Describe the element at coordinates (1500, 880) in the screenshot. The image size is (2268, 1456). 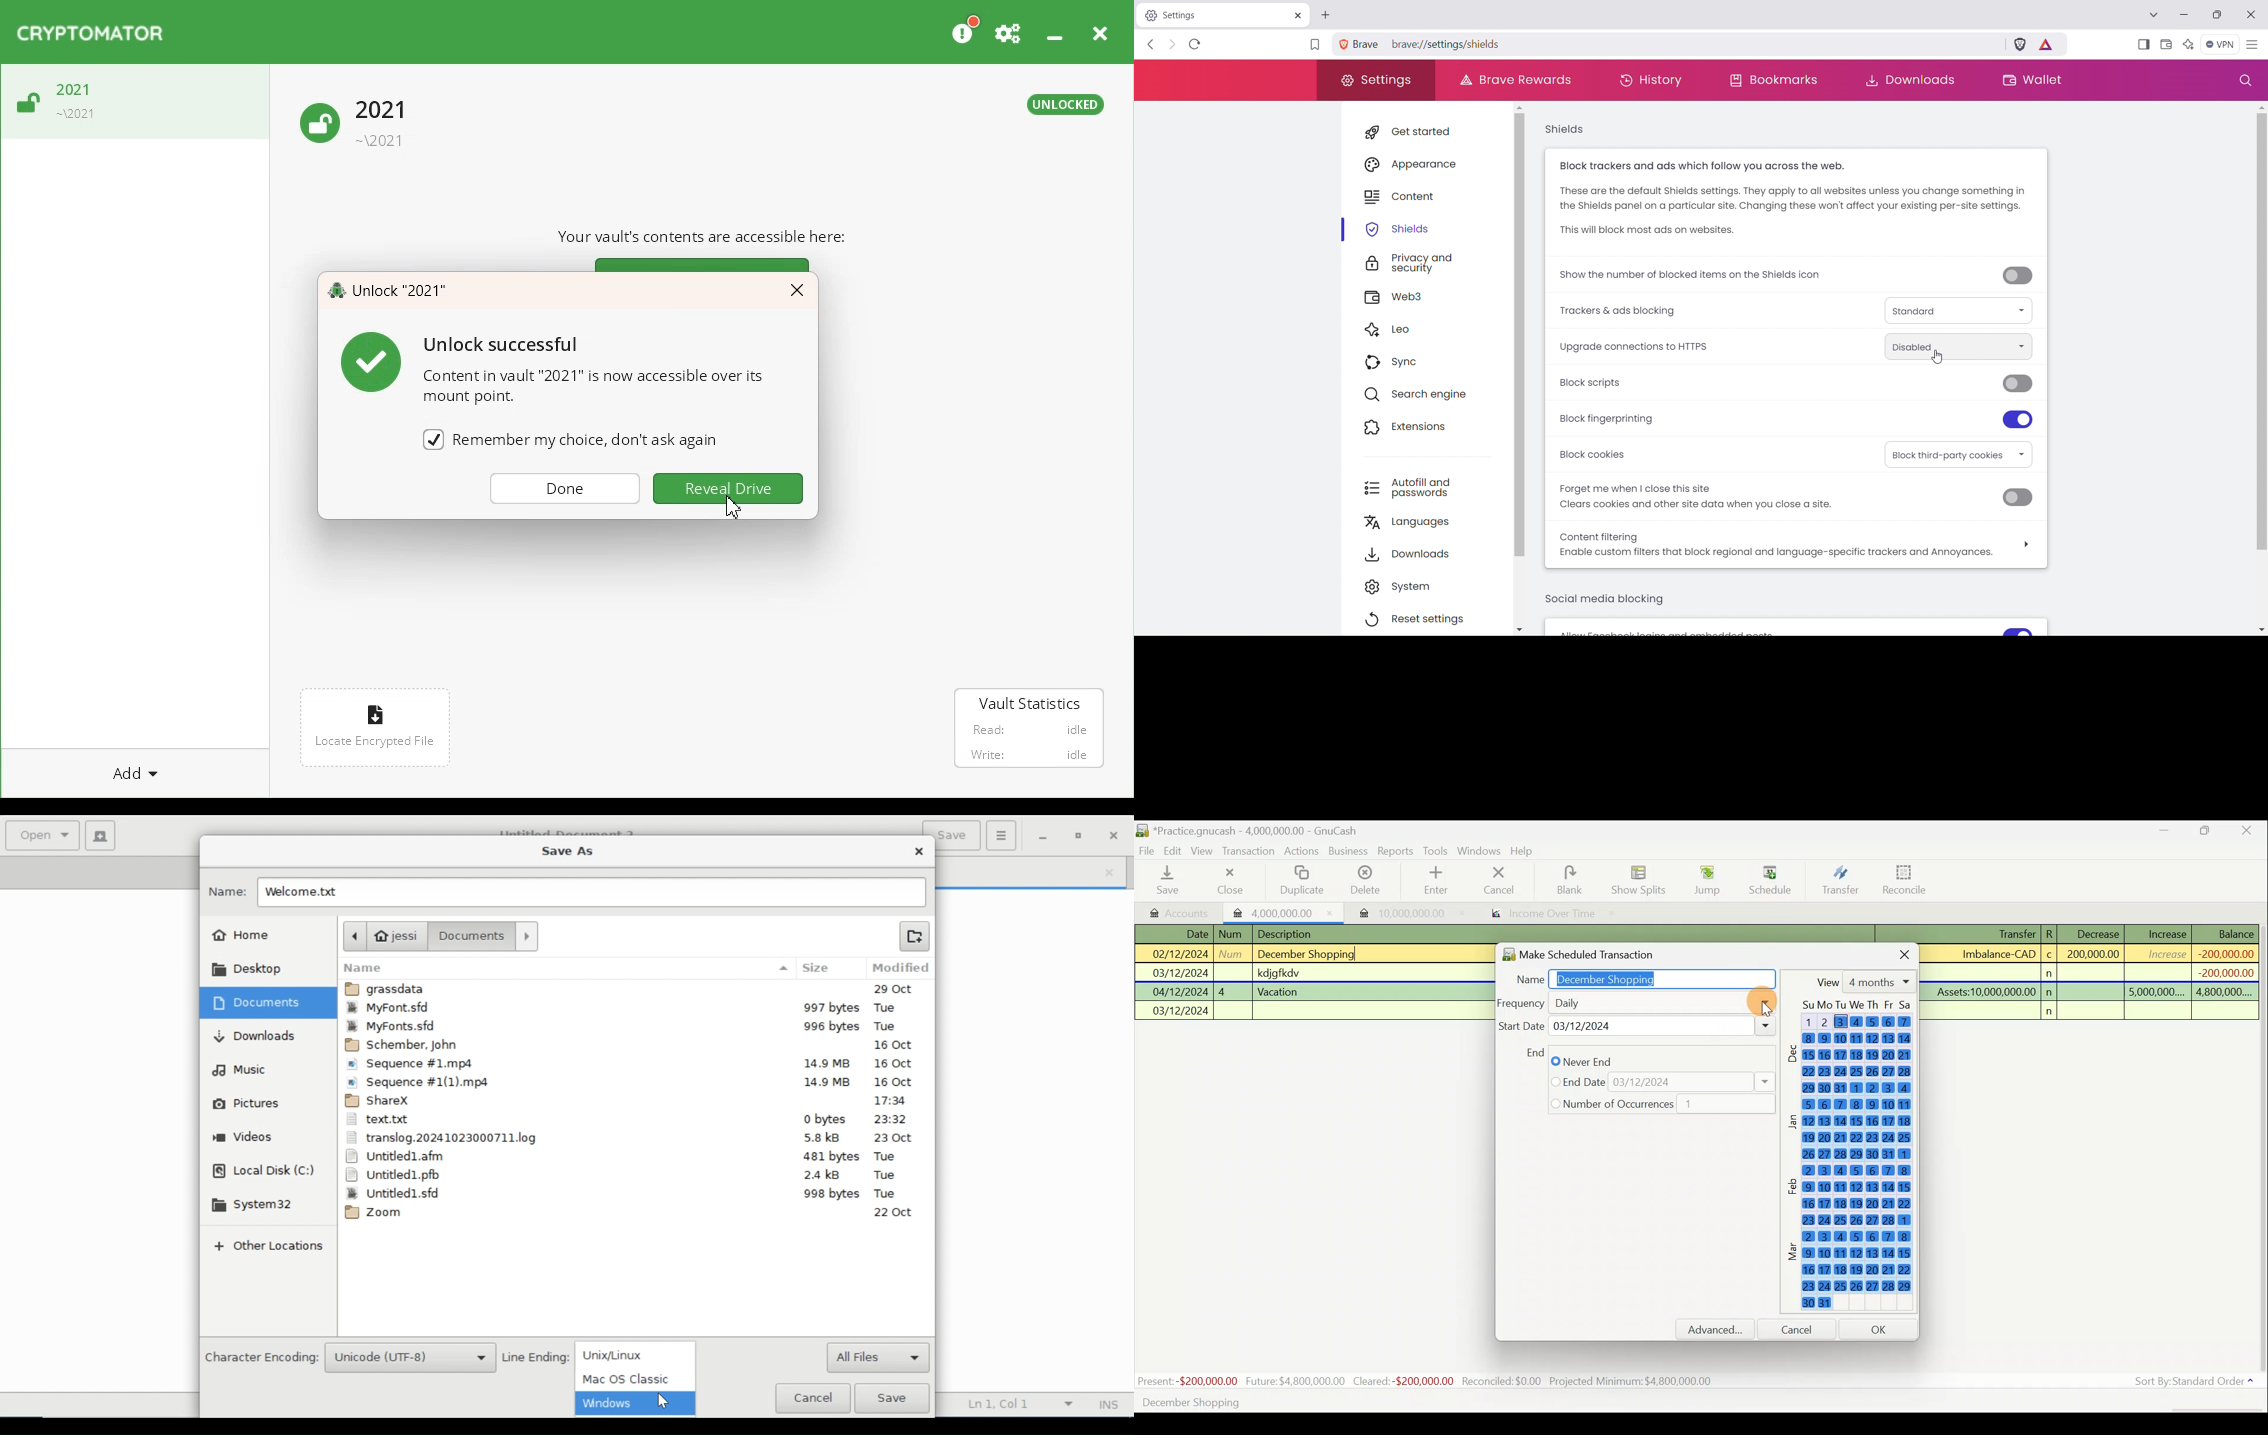
I see `Cancel` at that location.